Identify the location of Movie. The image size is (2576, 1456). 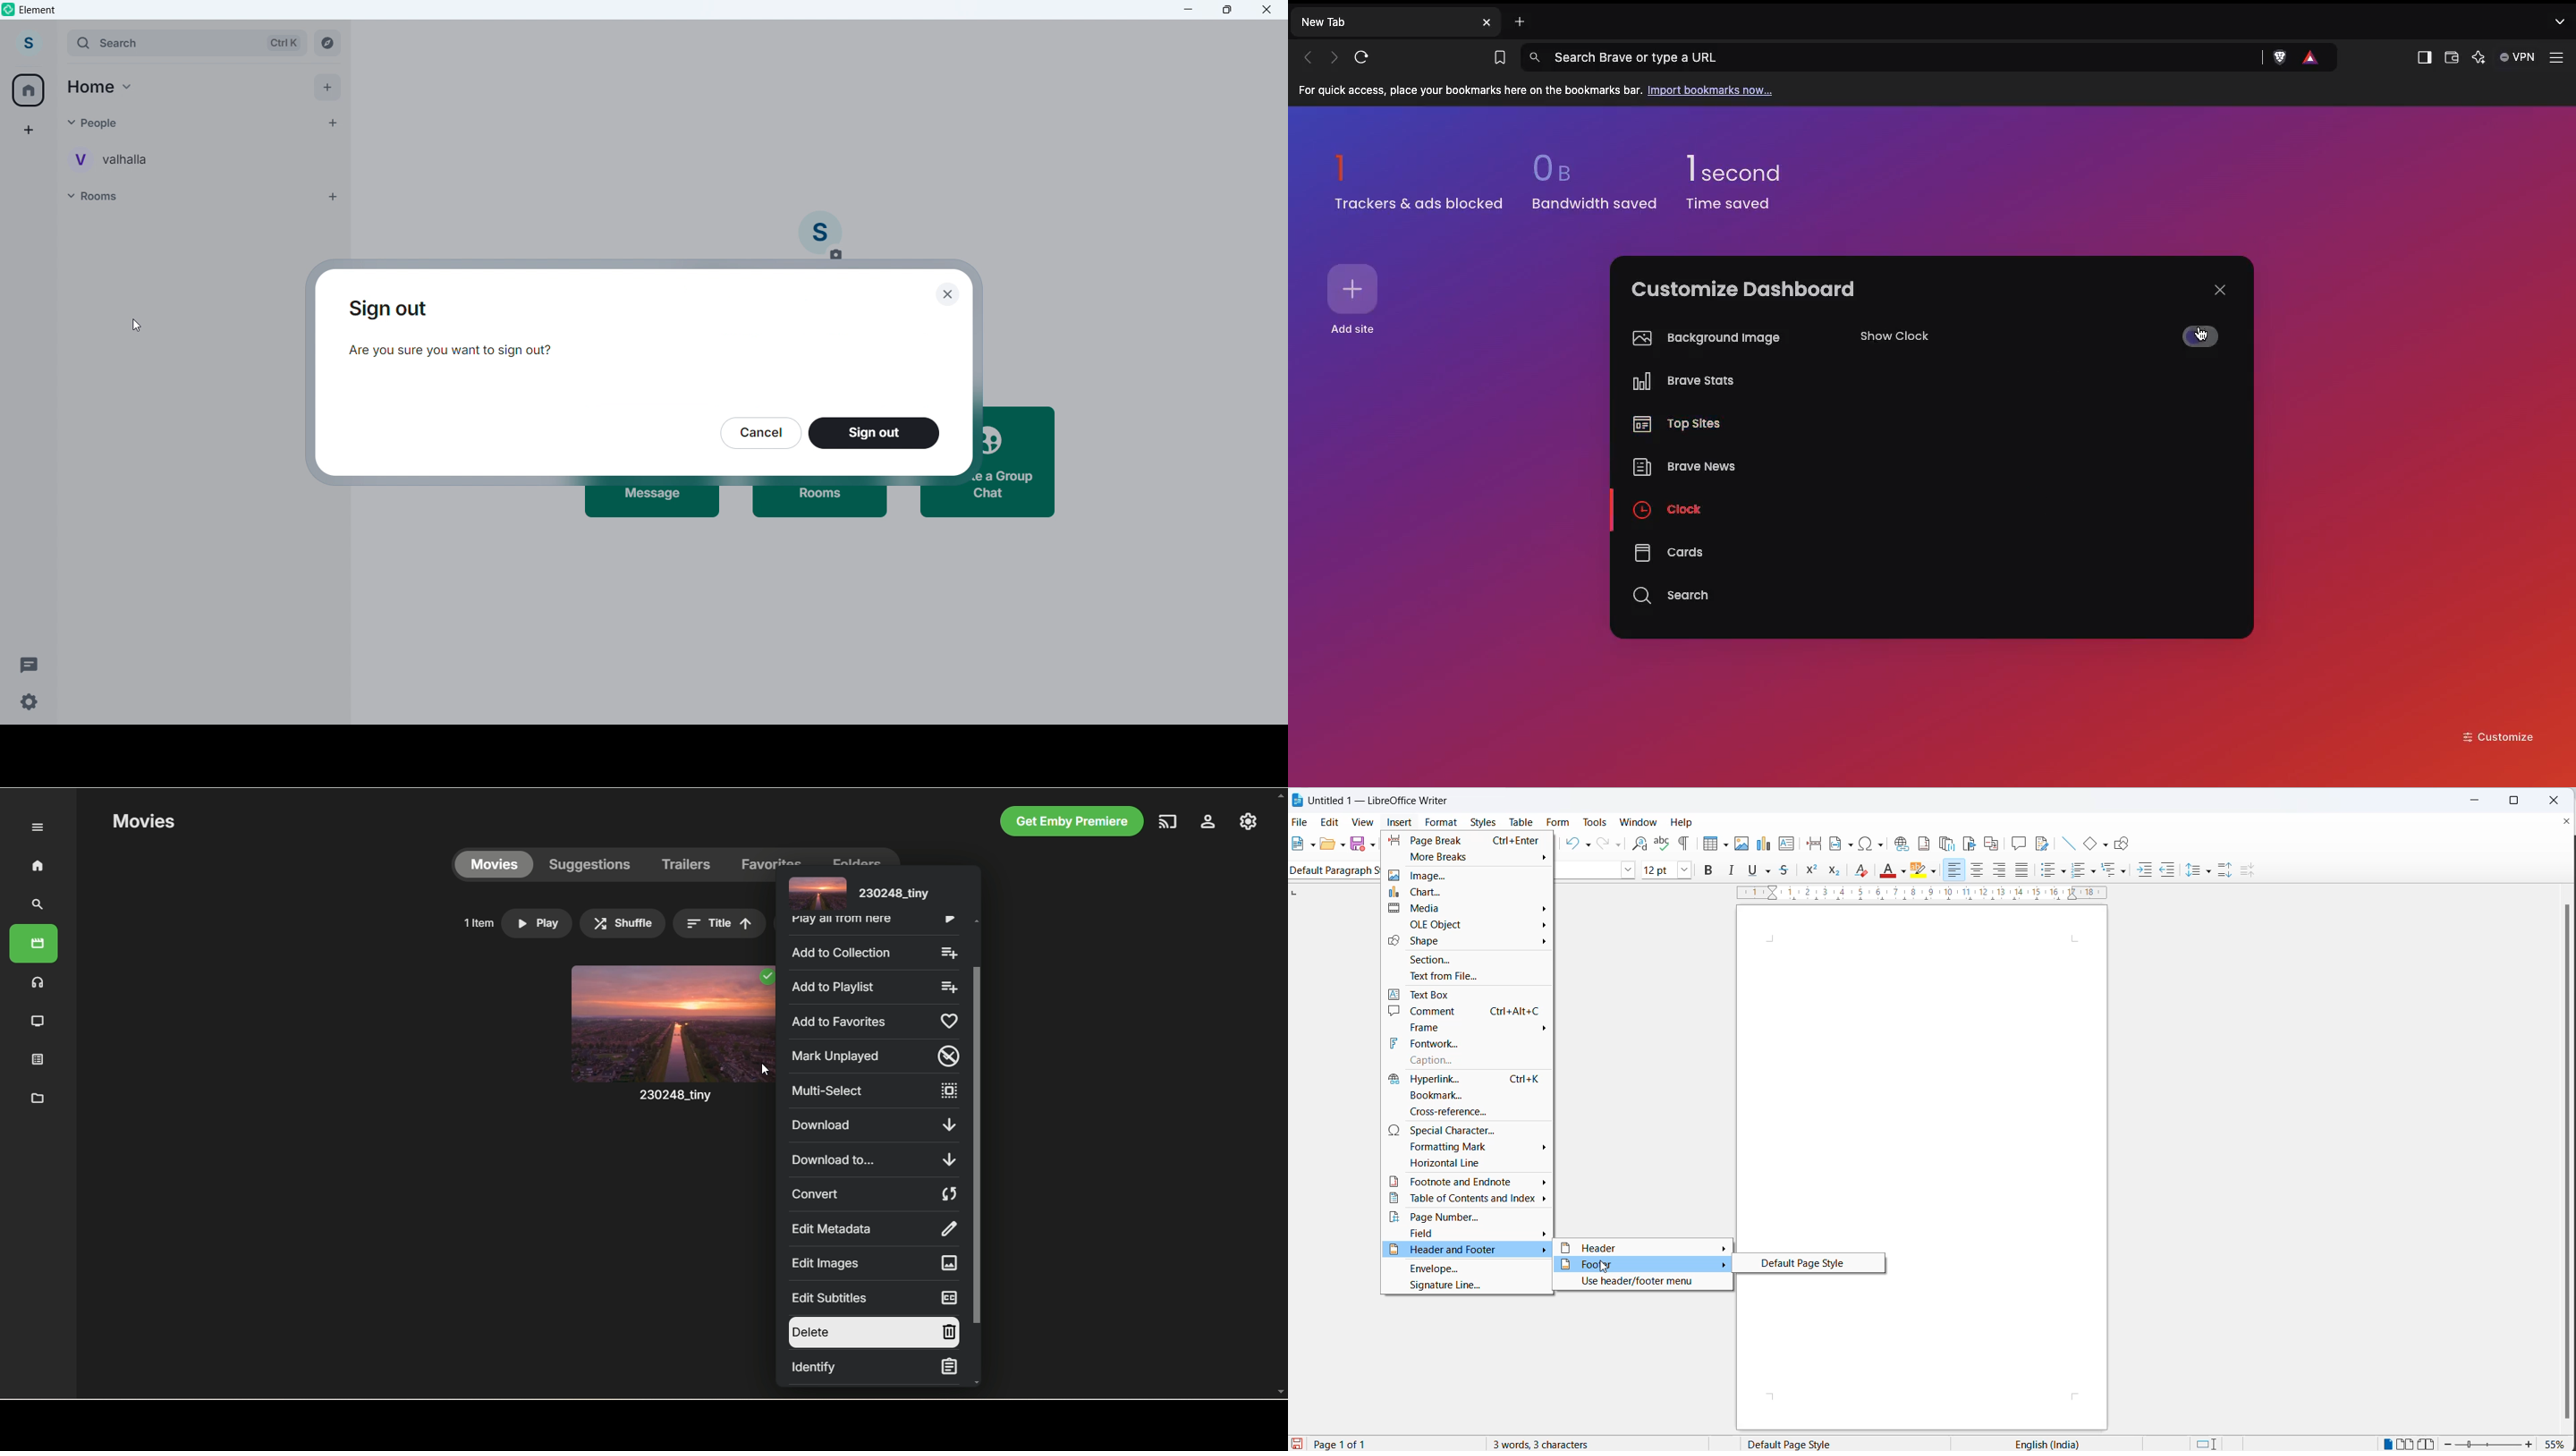
(670, 1048).